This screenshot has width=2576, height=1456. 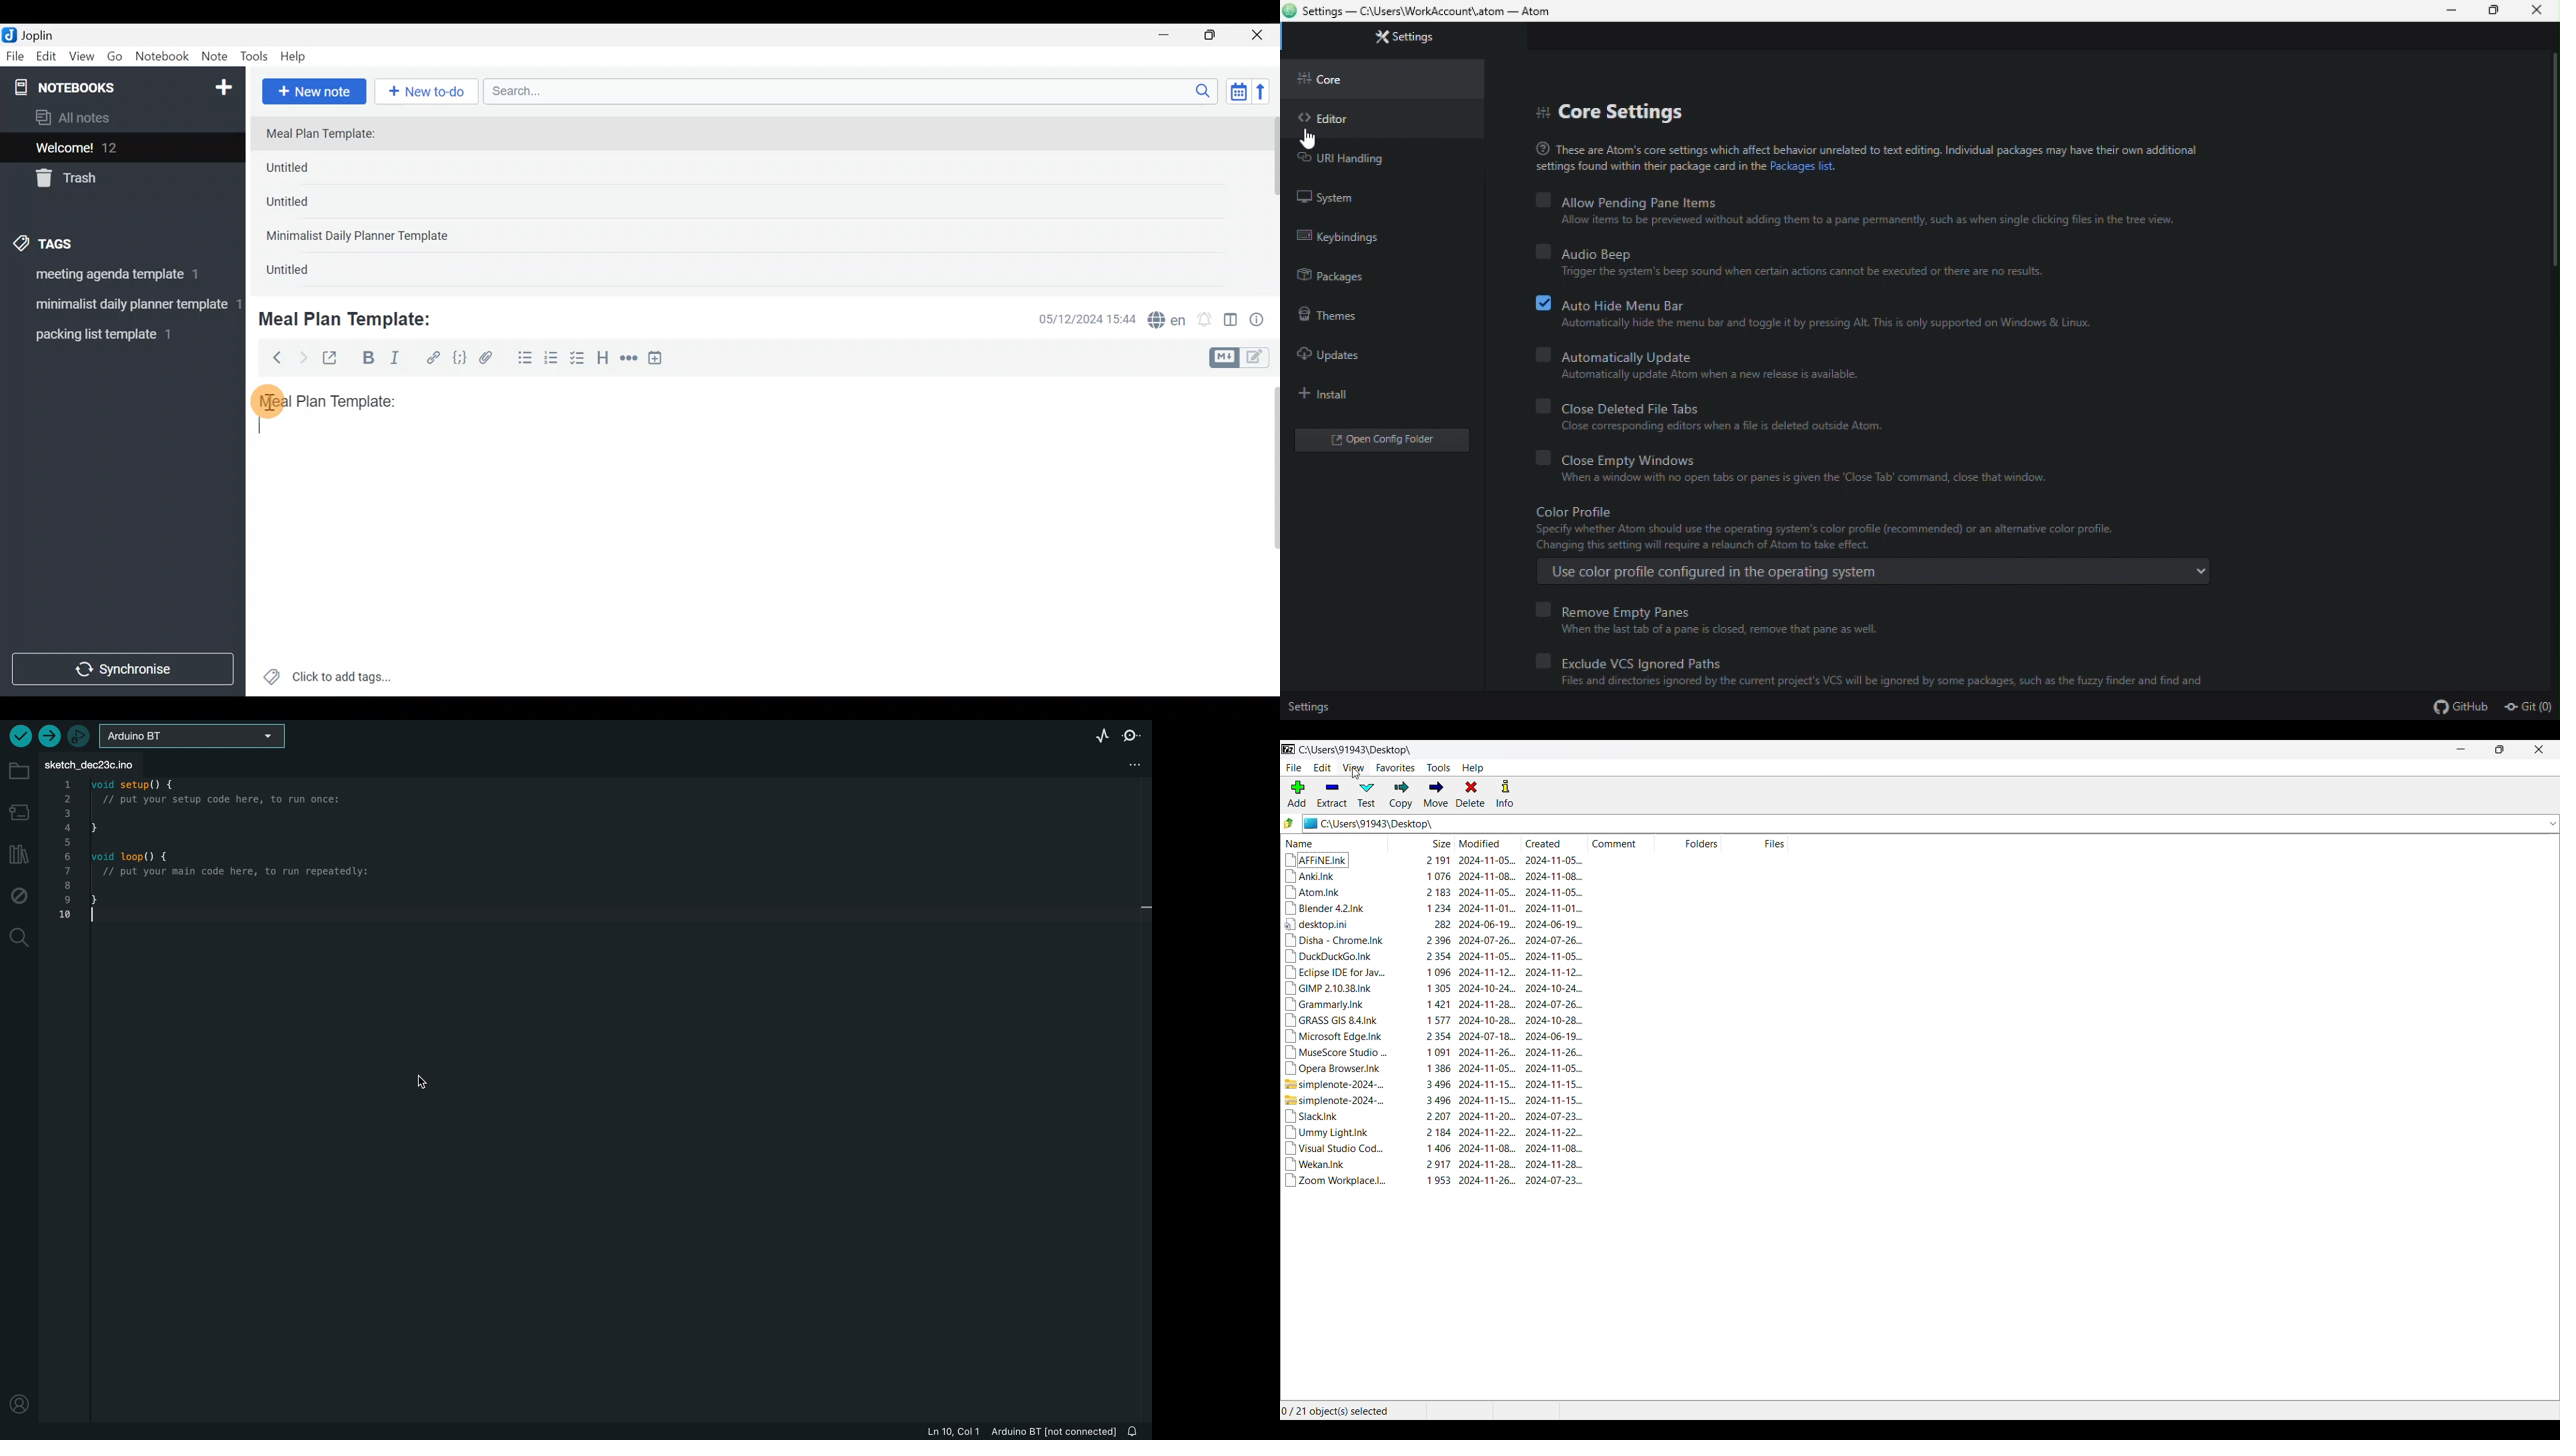 I want to click on Modified, so click(x=1485, y=843).